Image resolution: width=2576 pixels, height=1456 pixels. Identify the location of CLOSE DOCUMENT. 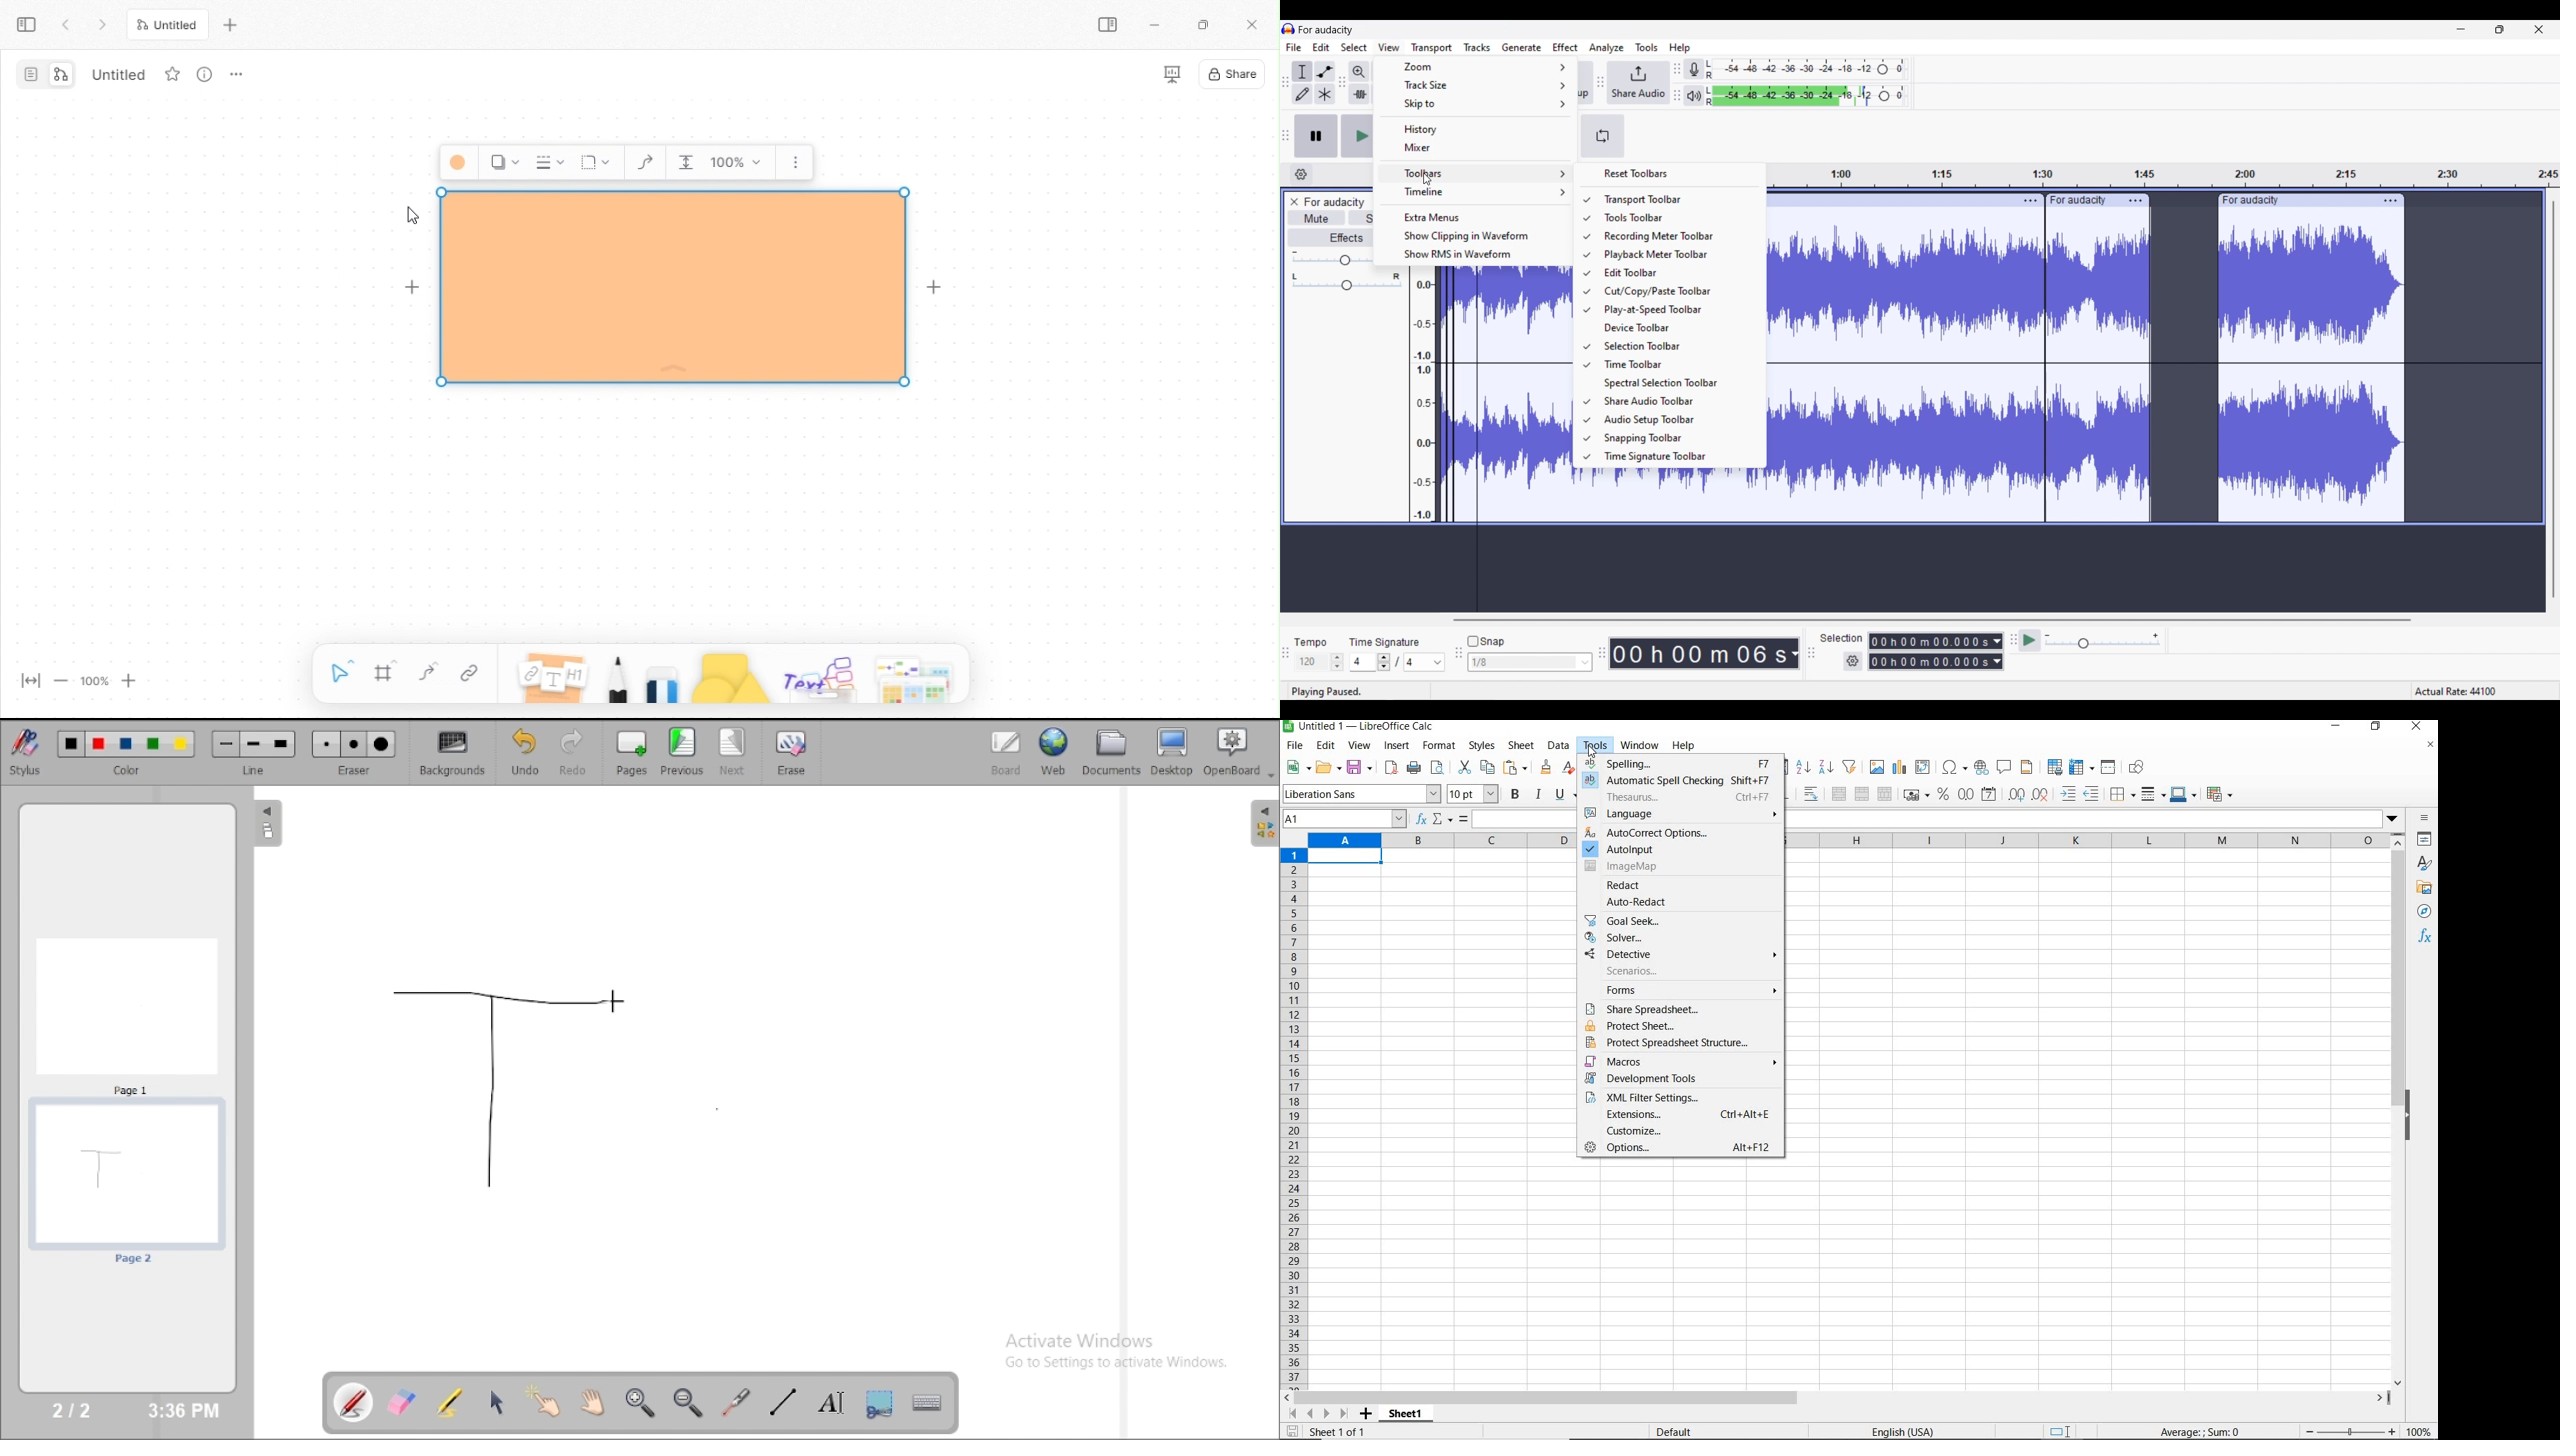
(2430, 746).